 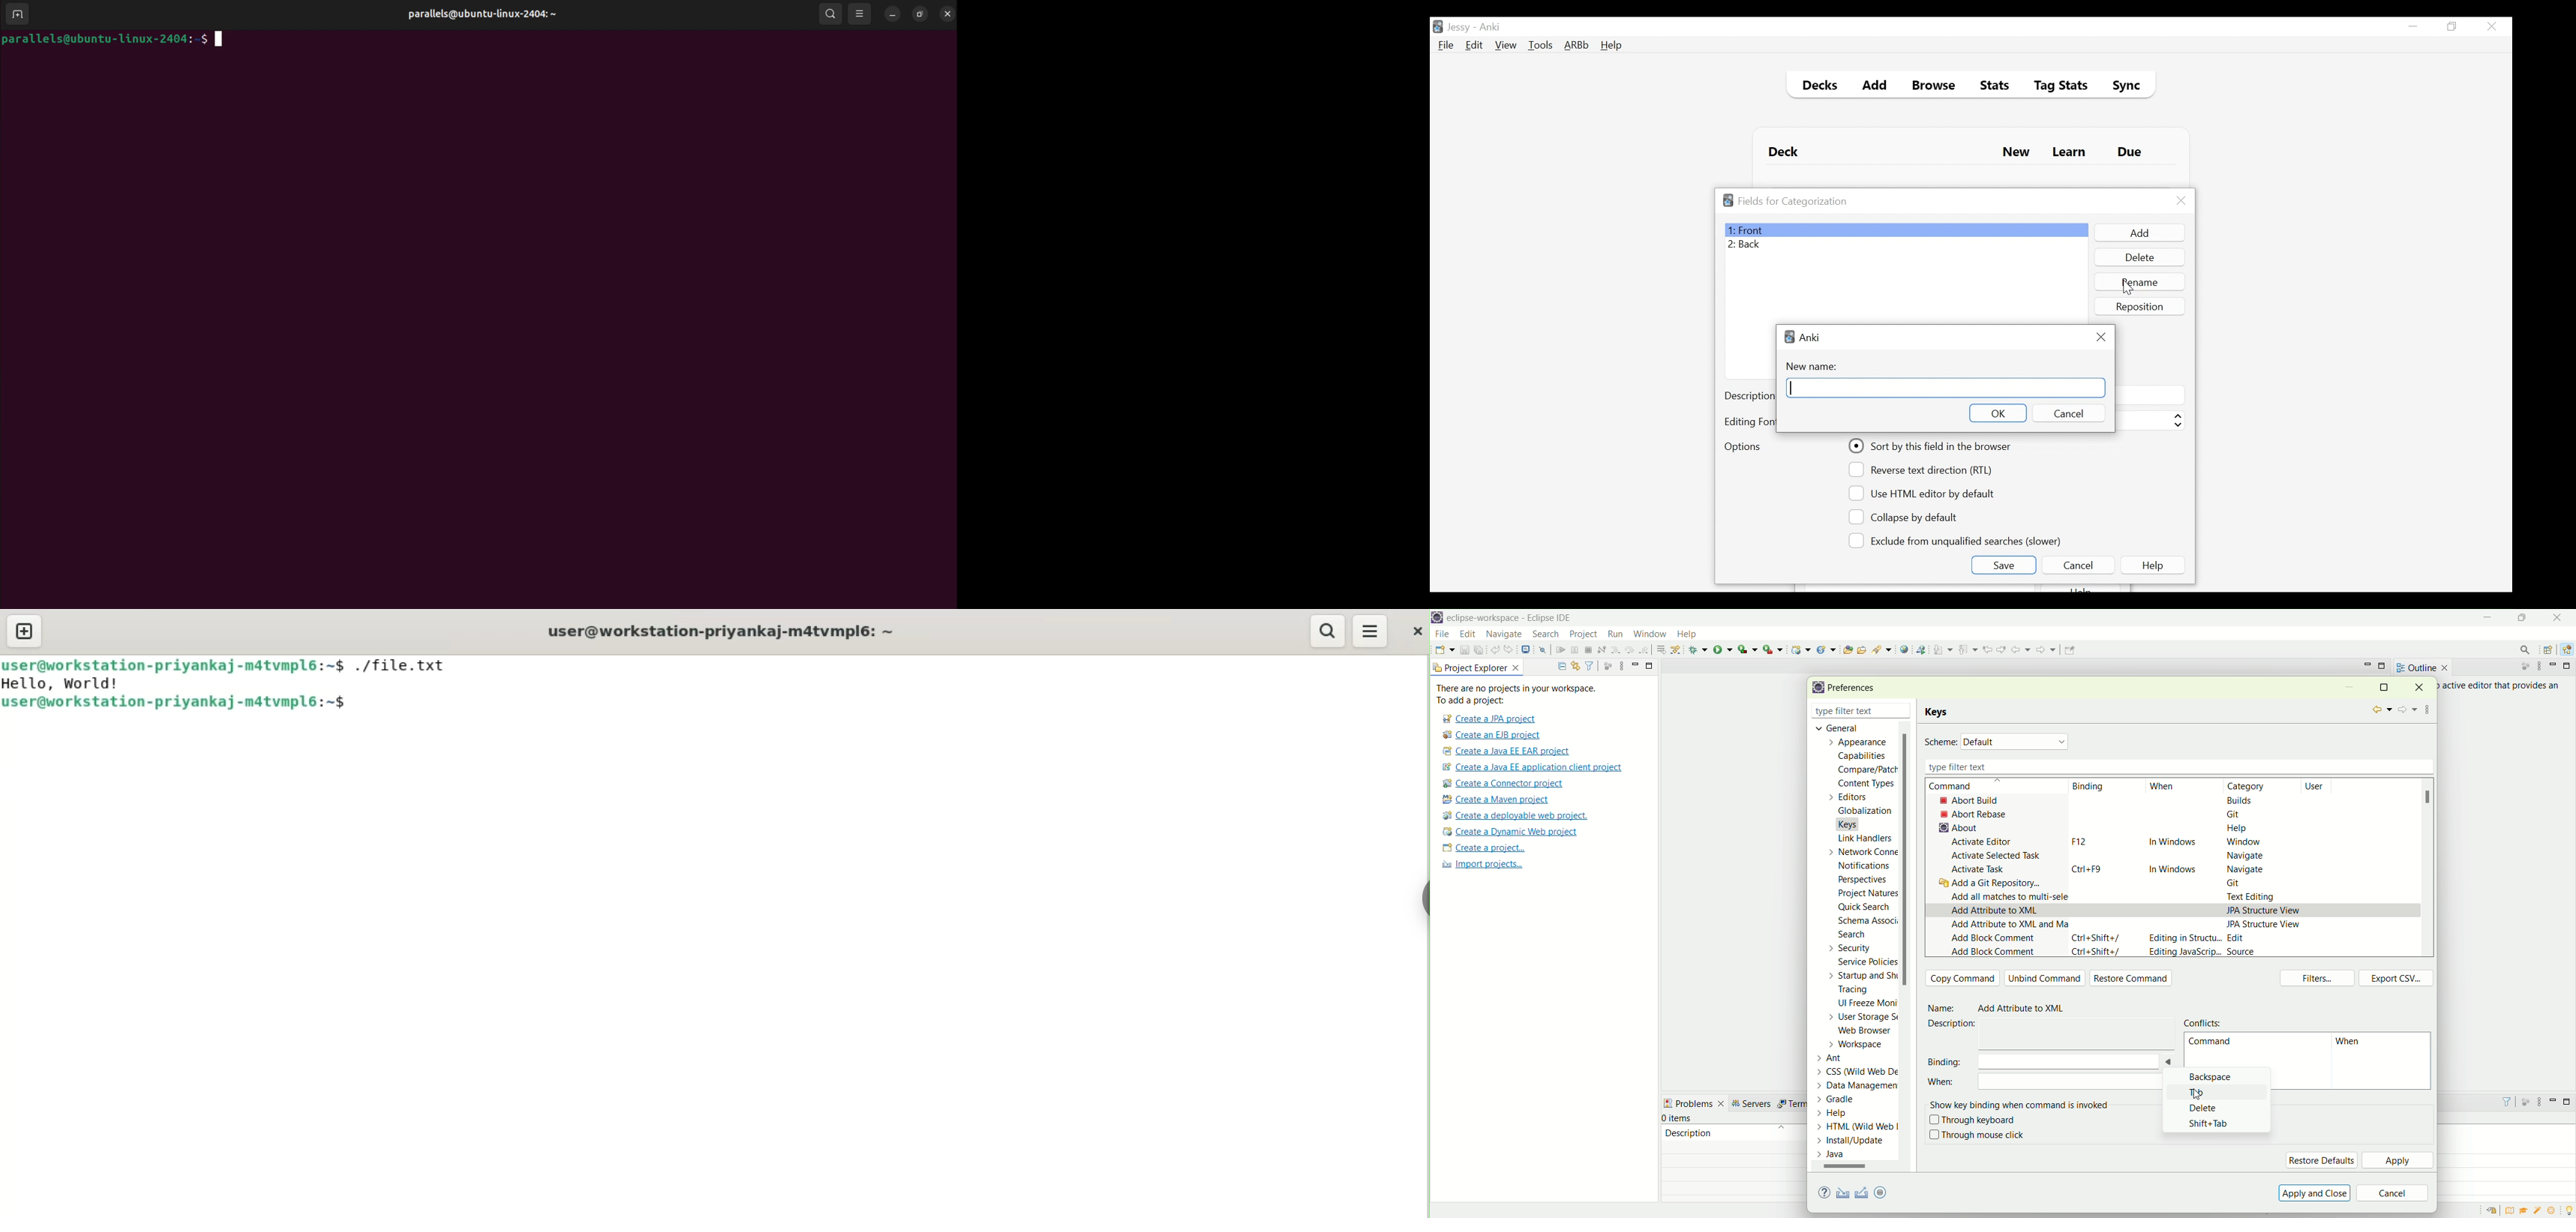 What do you see at coordinates (2069, 153) in the screenshot?
I see `Learn` at bounding box center [2069, 153].